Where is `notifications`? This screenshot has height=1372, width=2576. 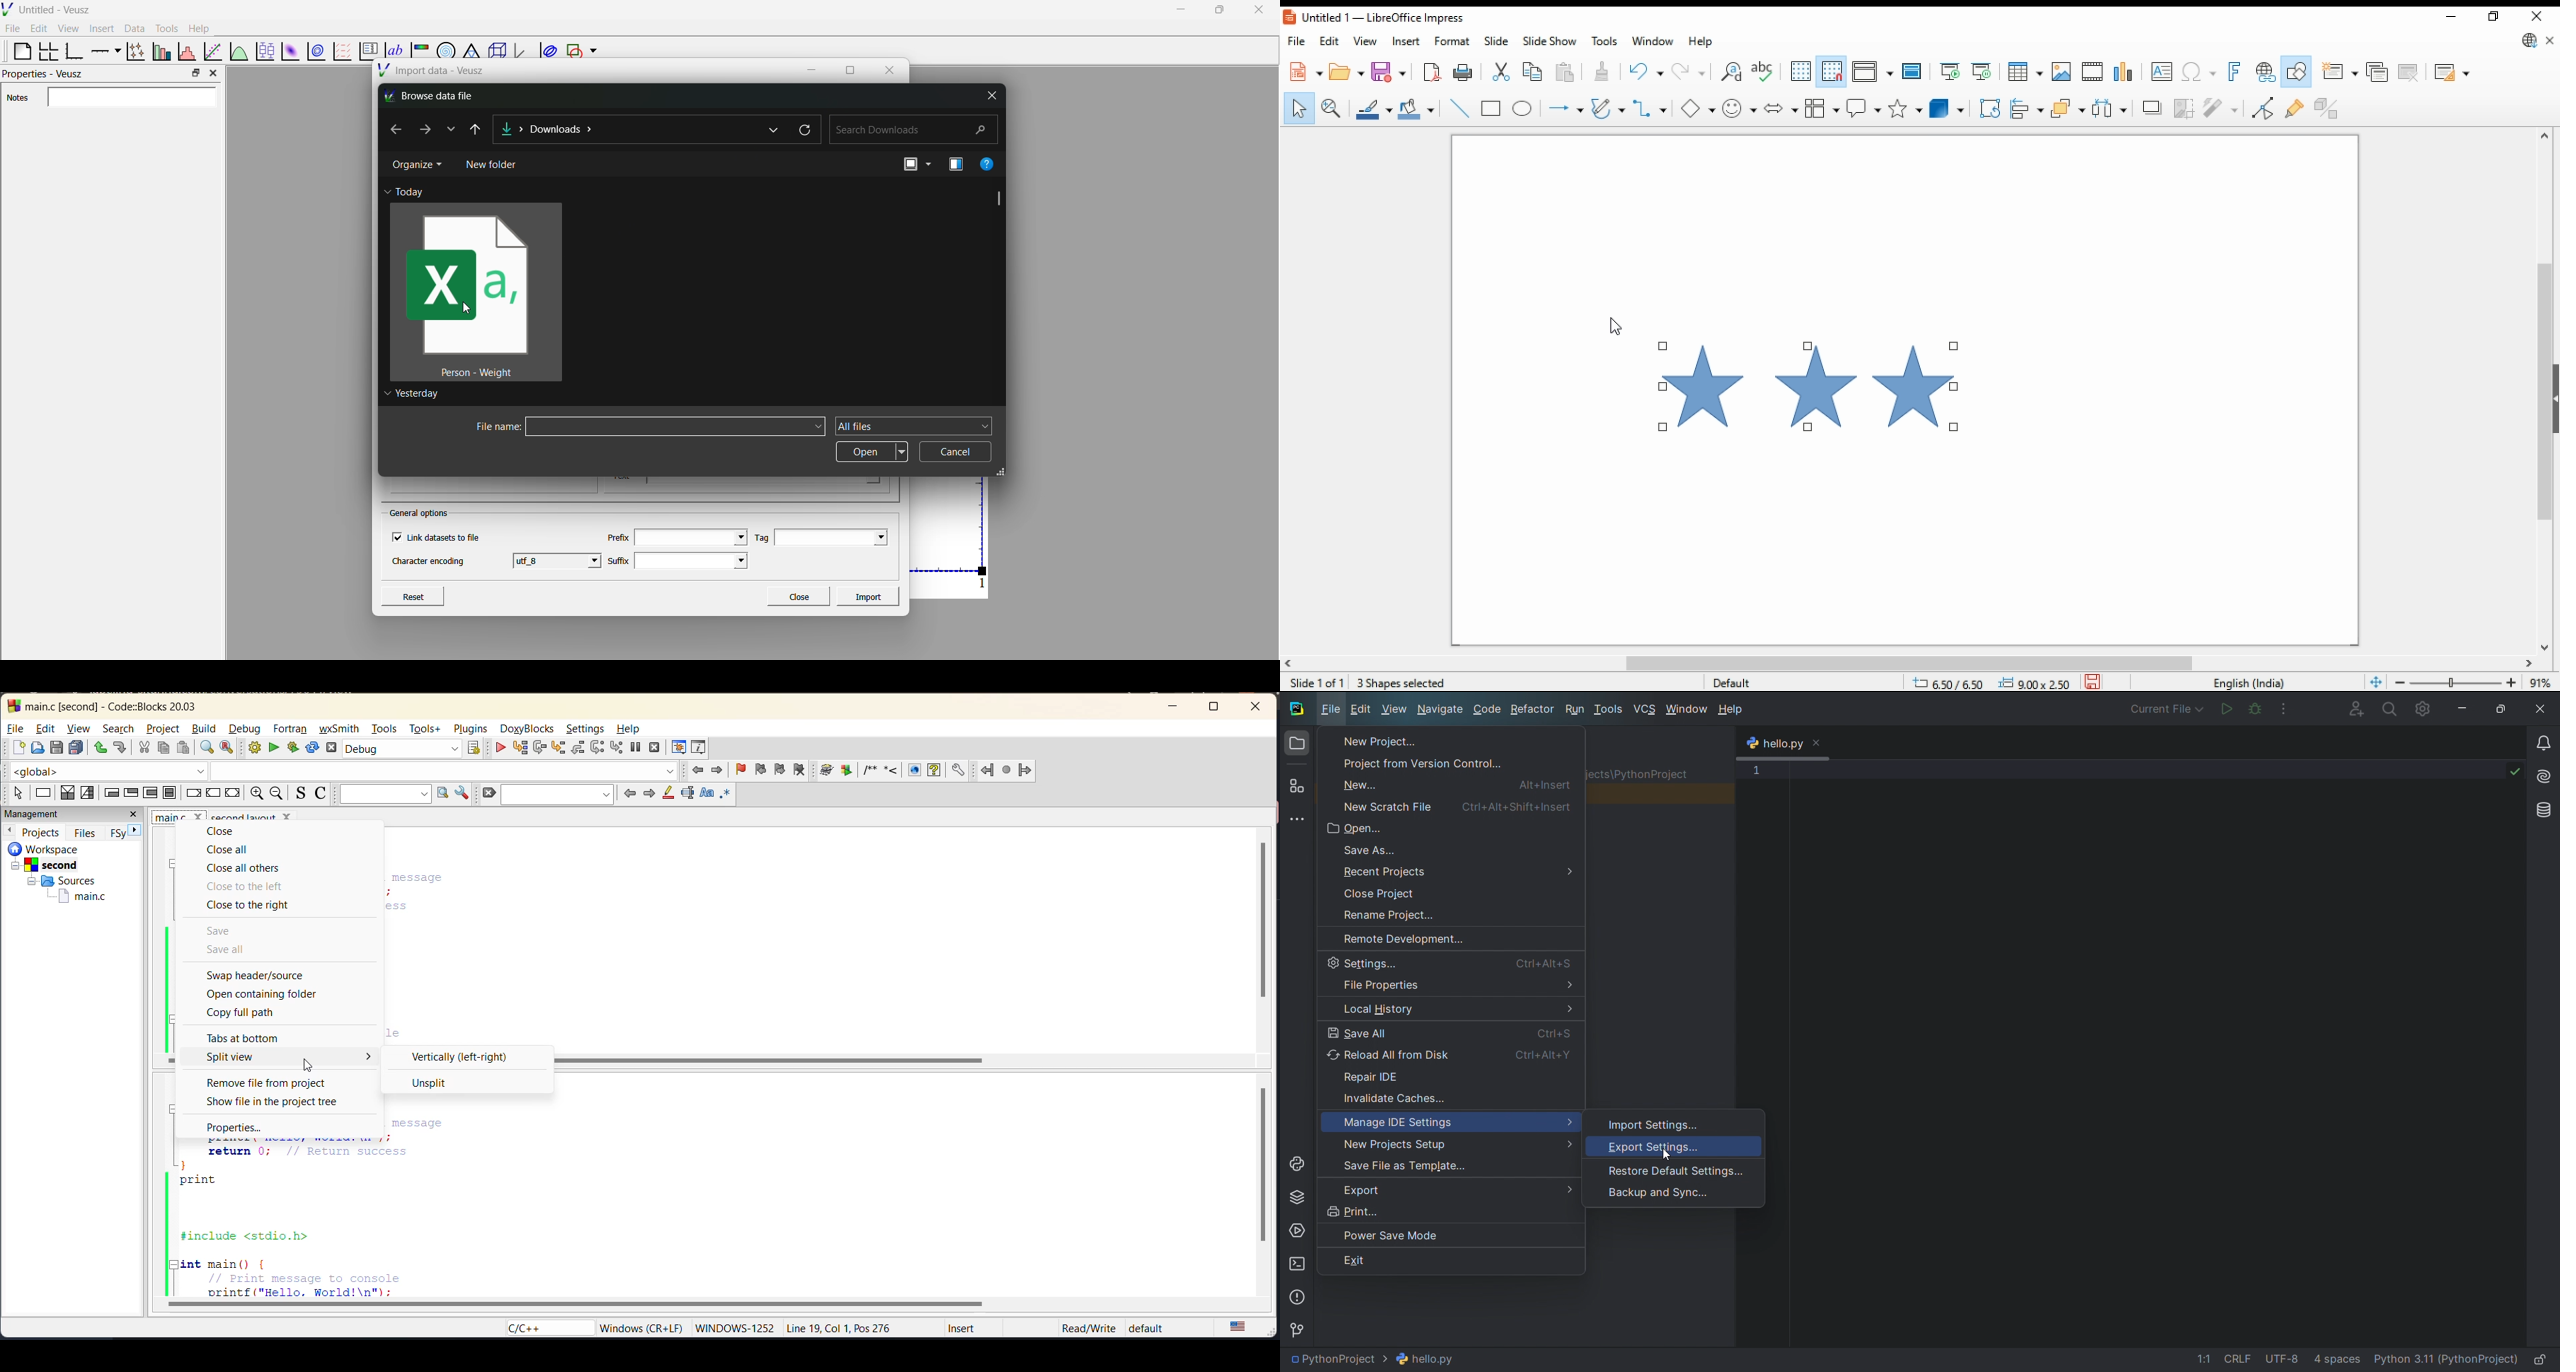 notifications is located at coordinates (2543, 745).